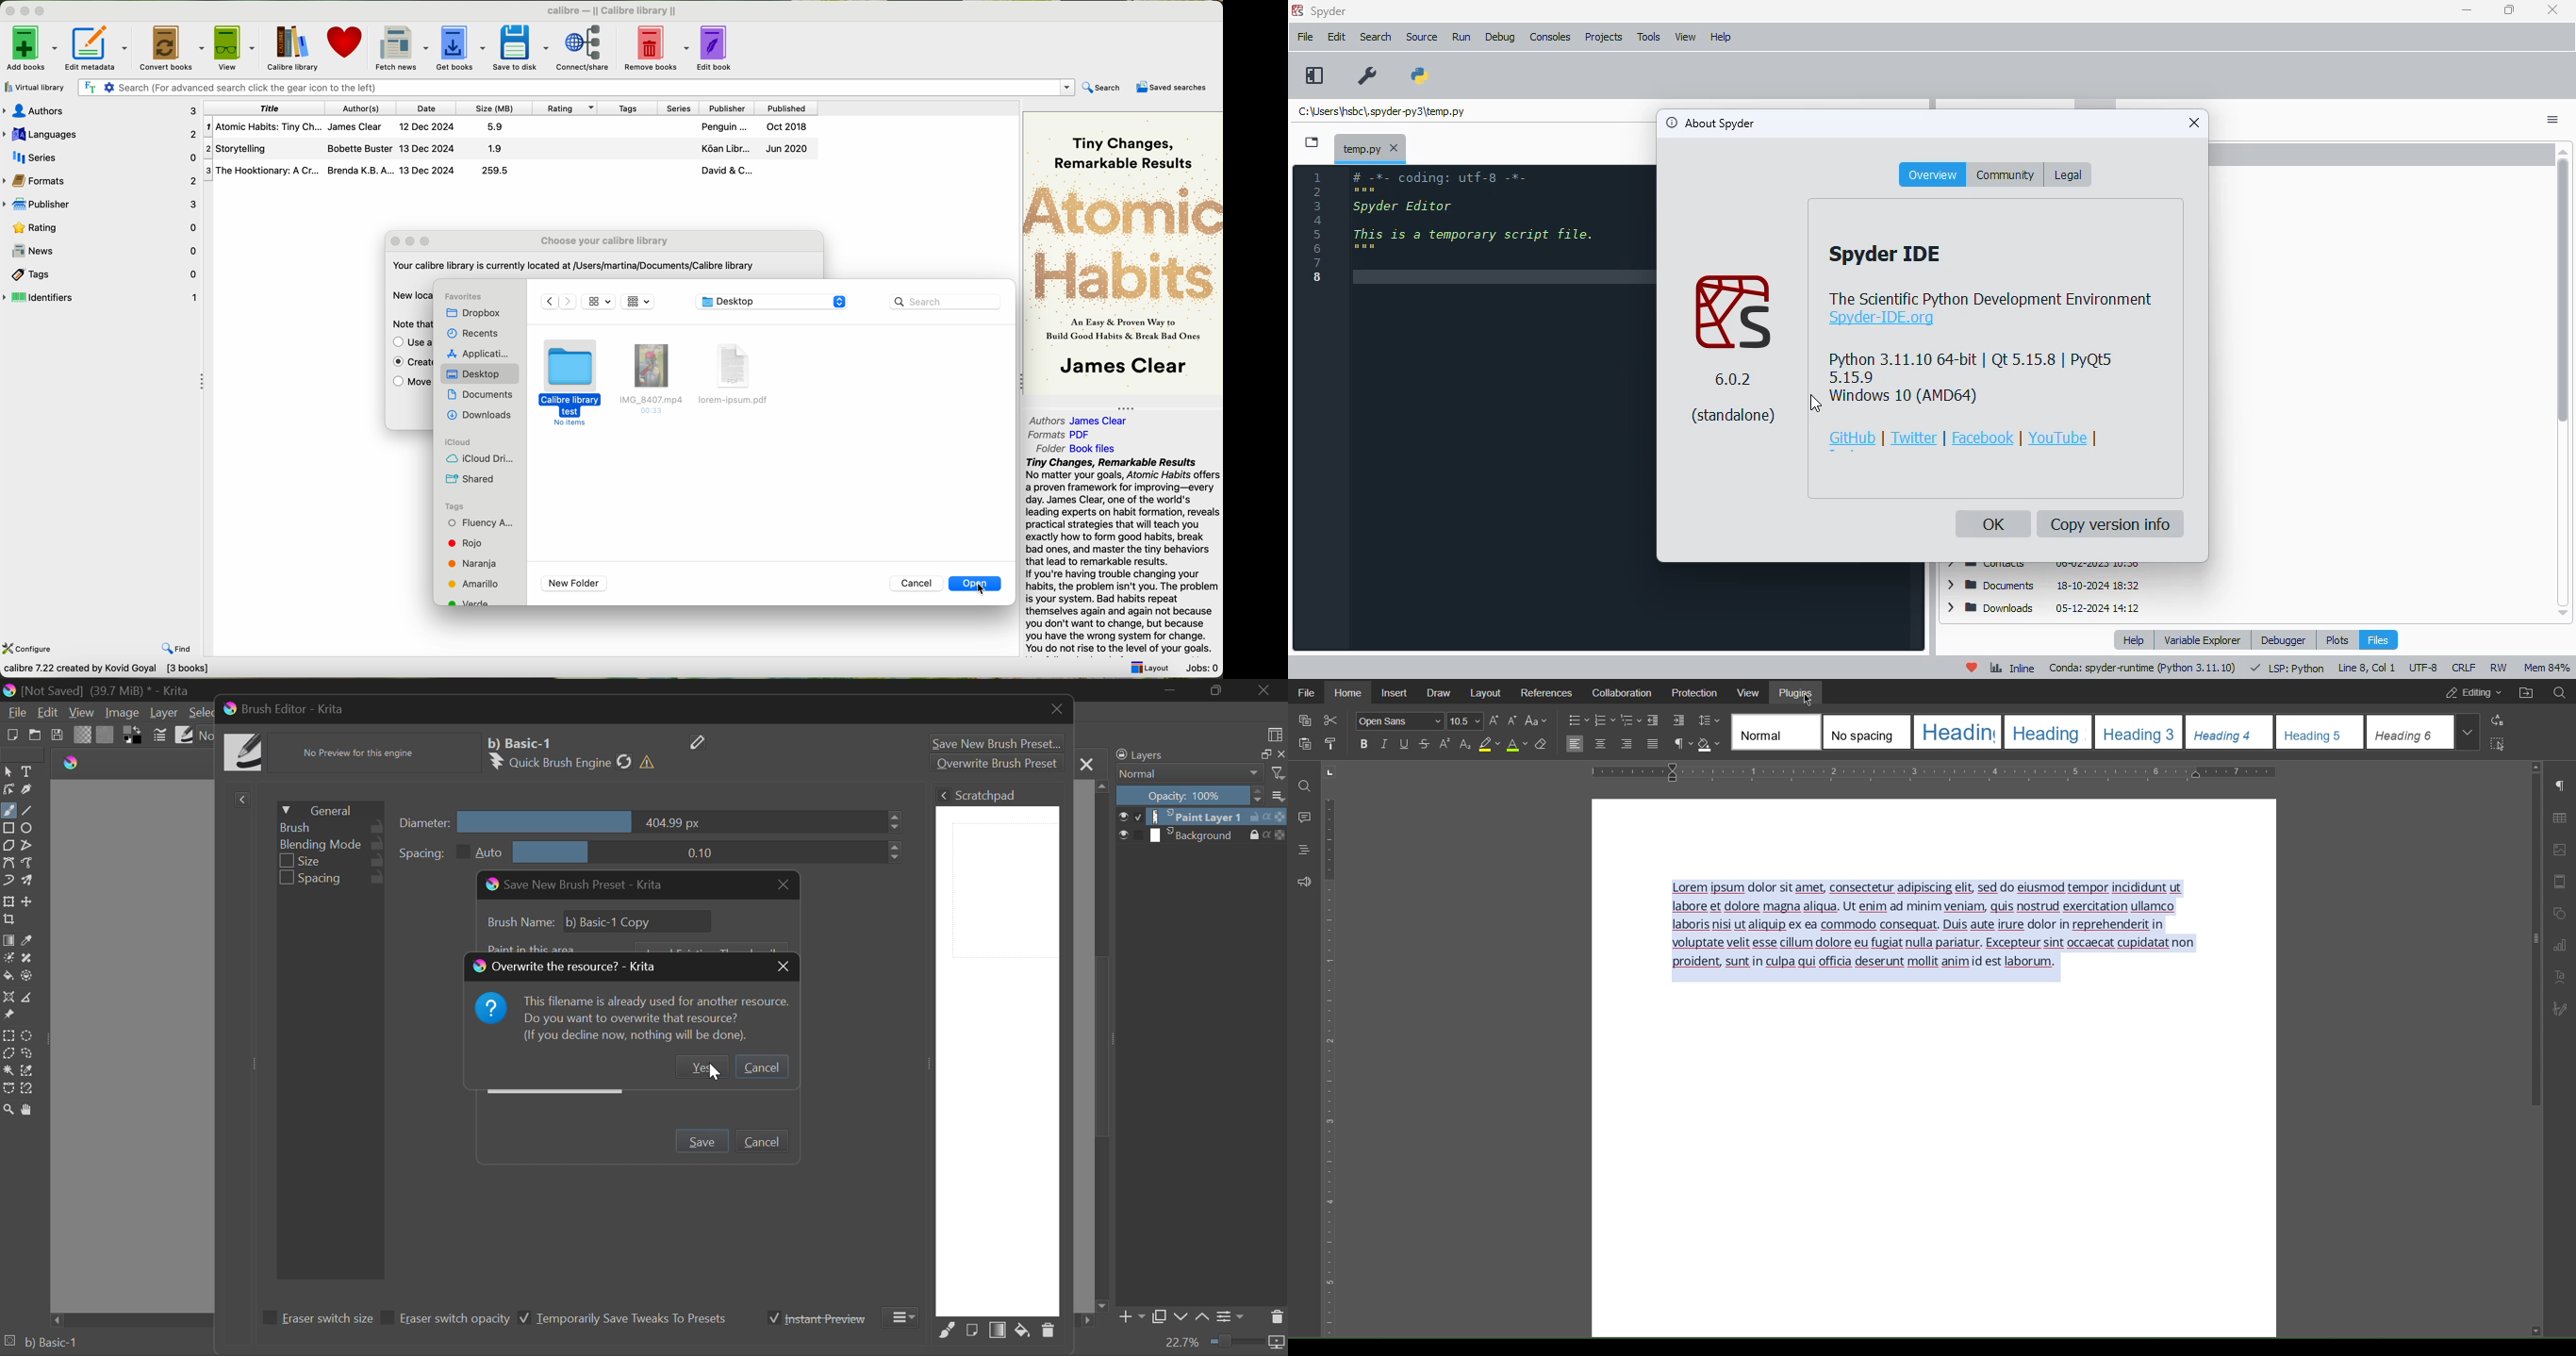 The height and width of the screenshot is (1372, 2576). Describe the element at coordinates (996, 763) in the screenshot. I see `Overwrite Brush Preset` at that location.